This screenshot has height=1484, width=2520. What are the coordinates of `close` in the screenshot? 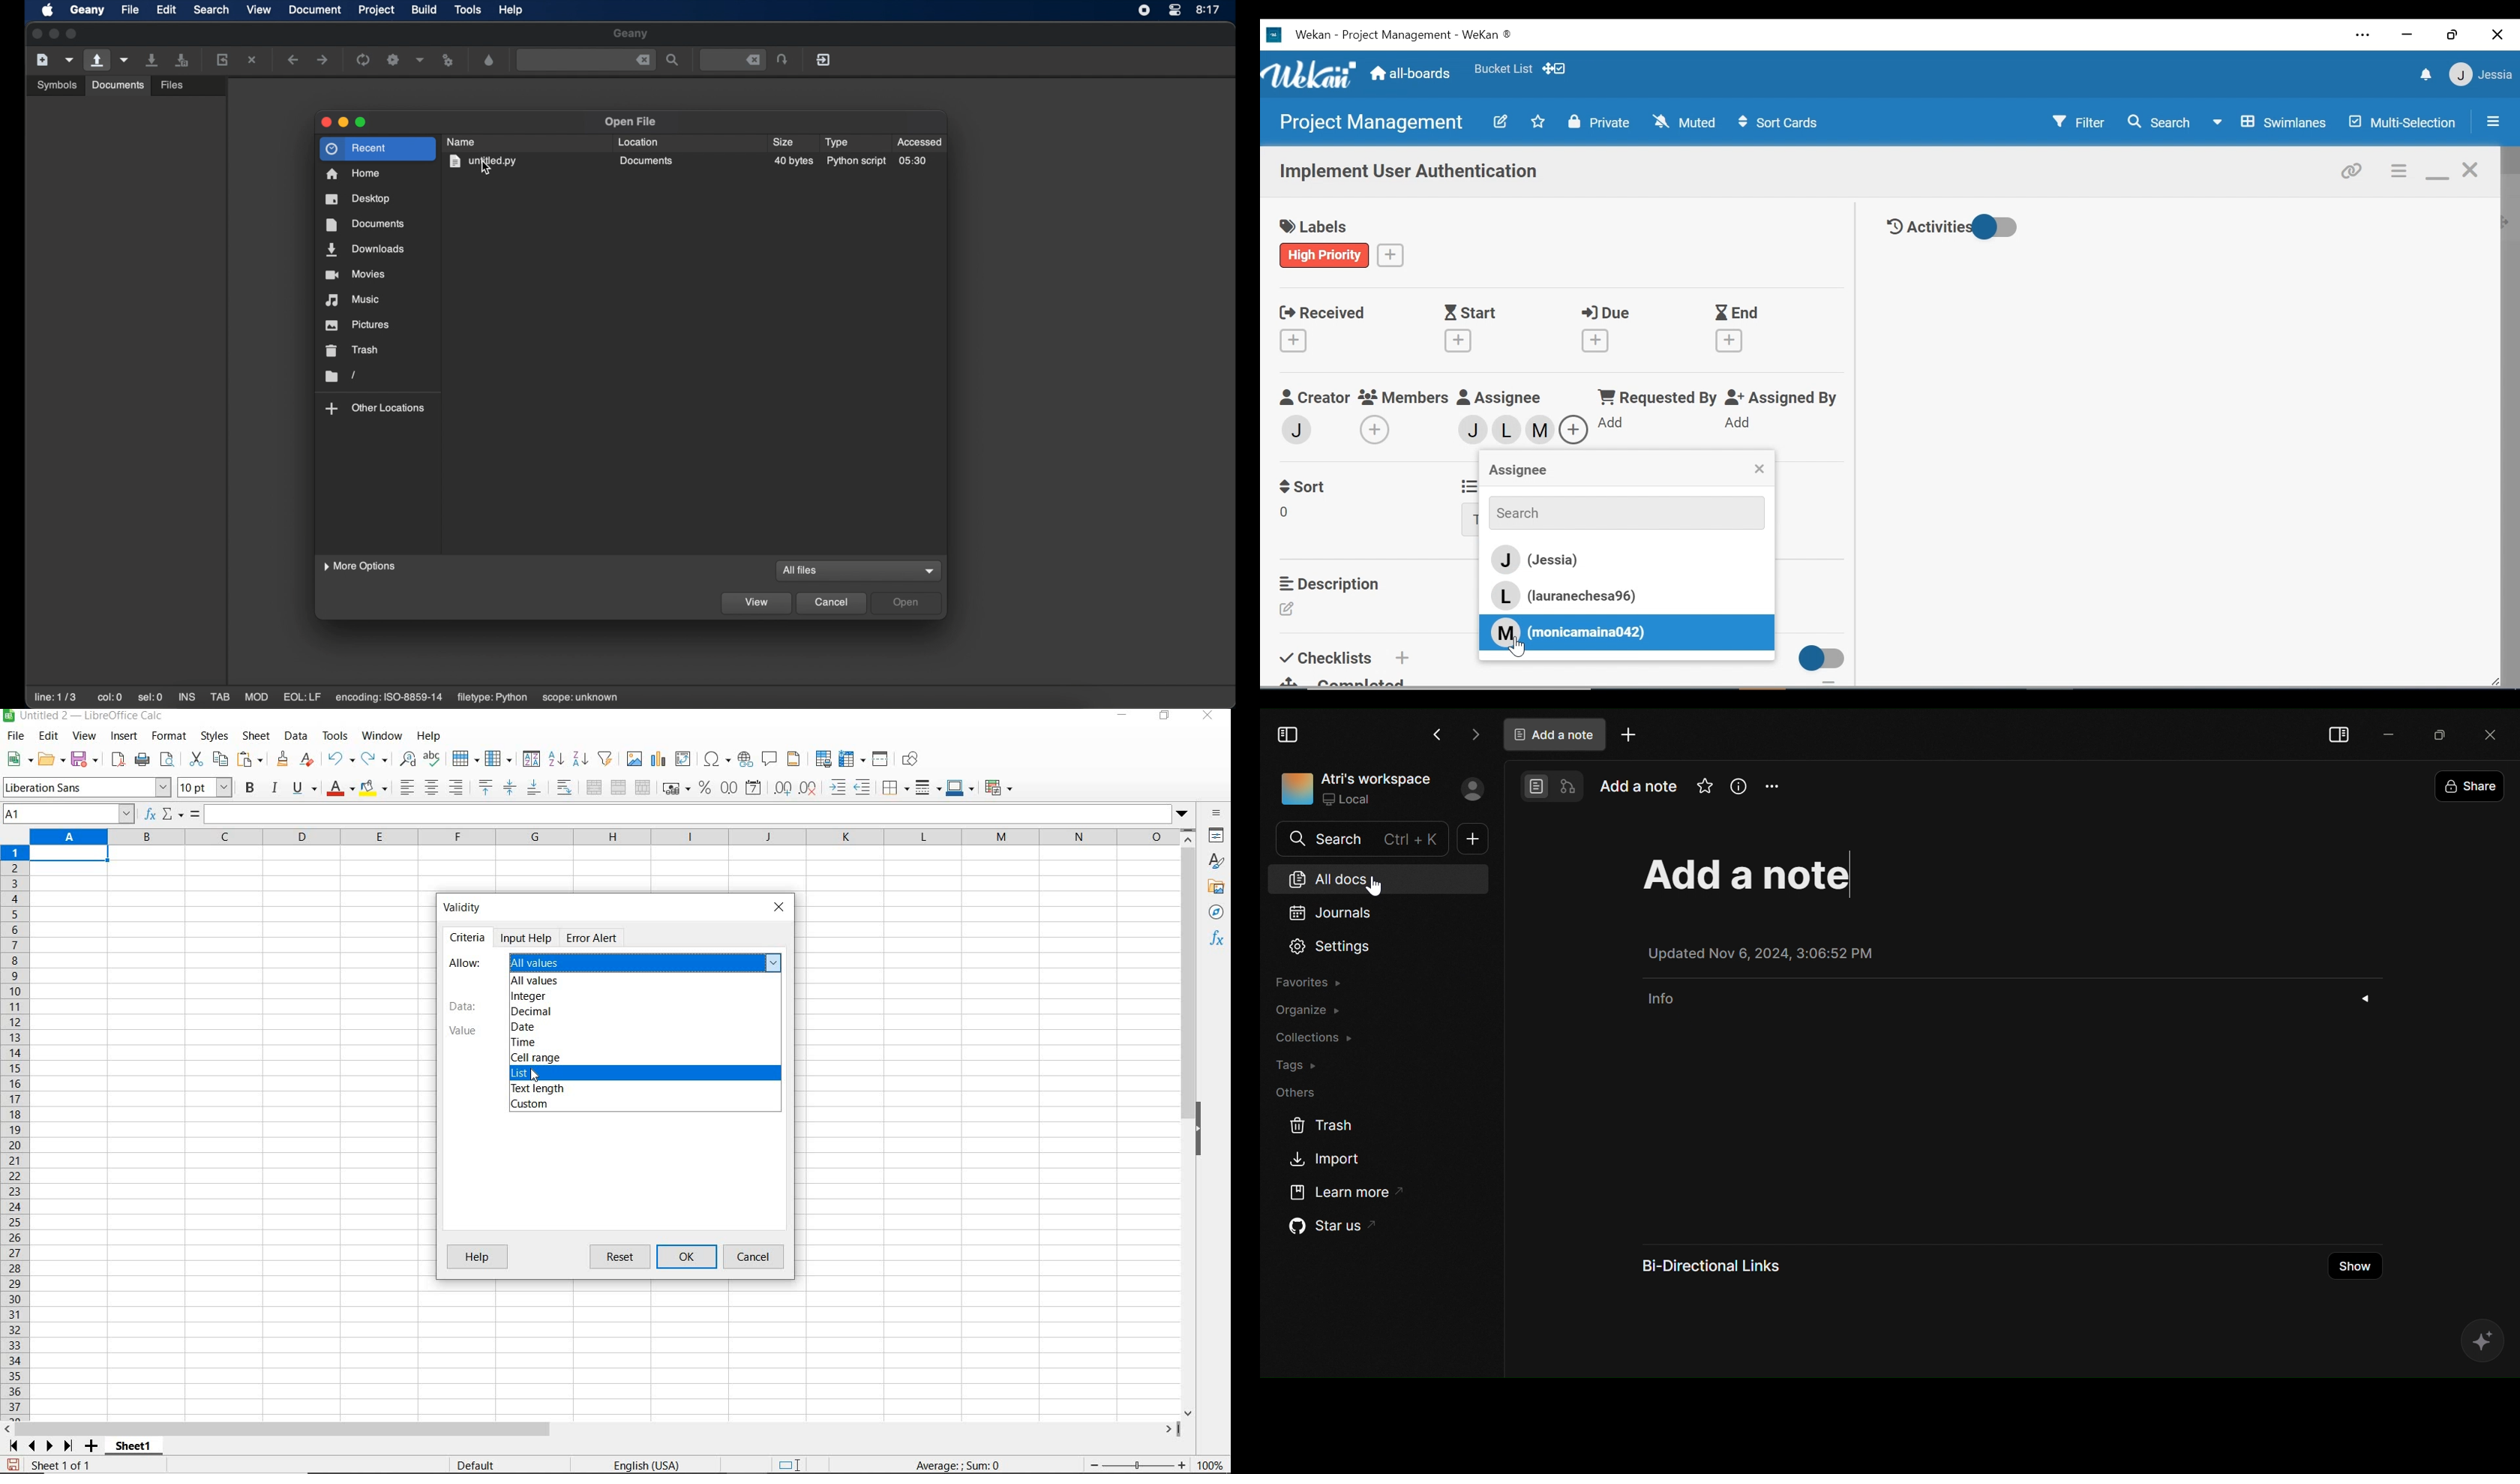 It's located at (326, 122).